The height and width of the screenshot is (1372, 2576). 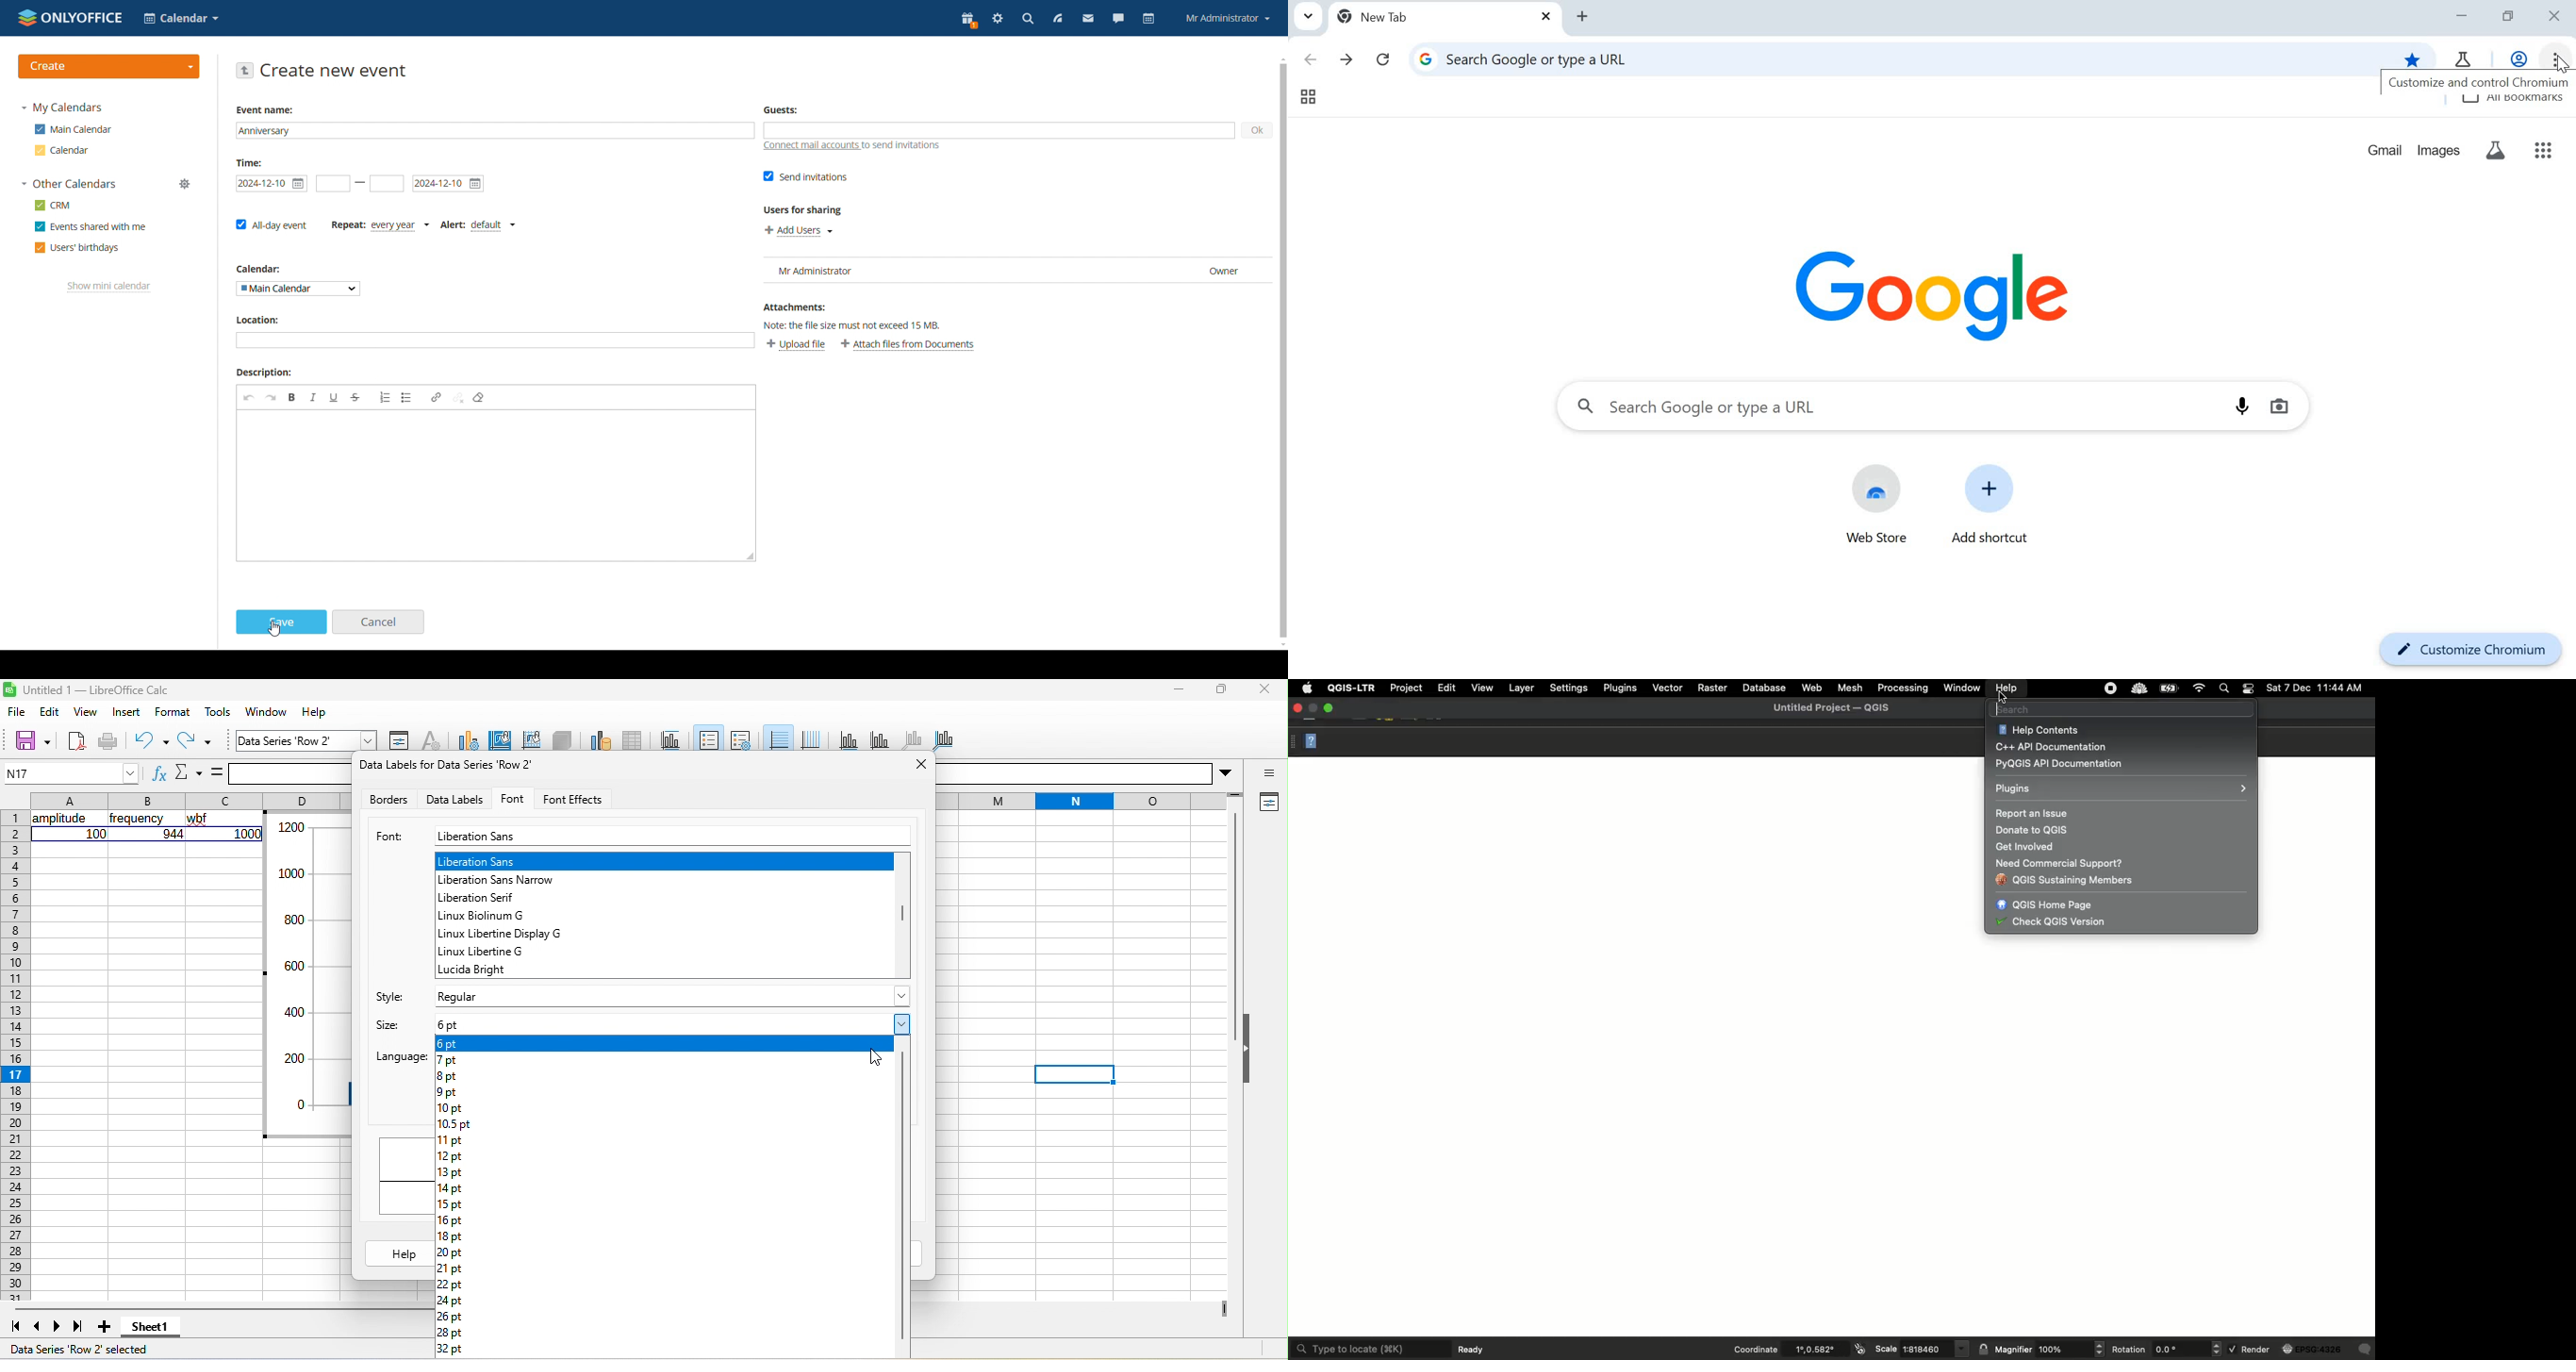 I want to click on 9pt, so click(x=448, y=1094).